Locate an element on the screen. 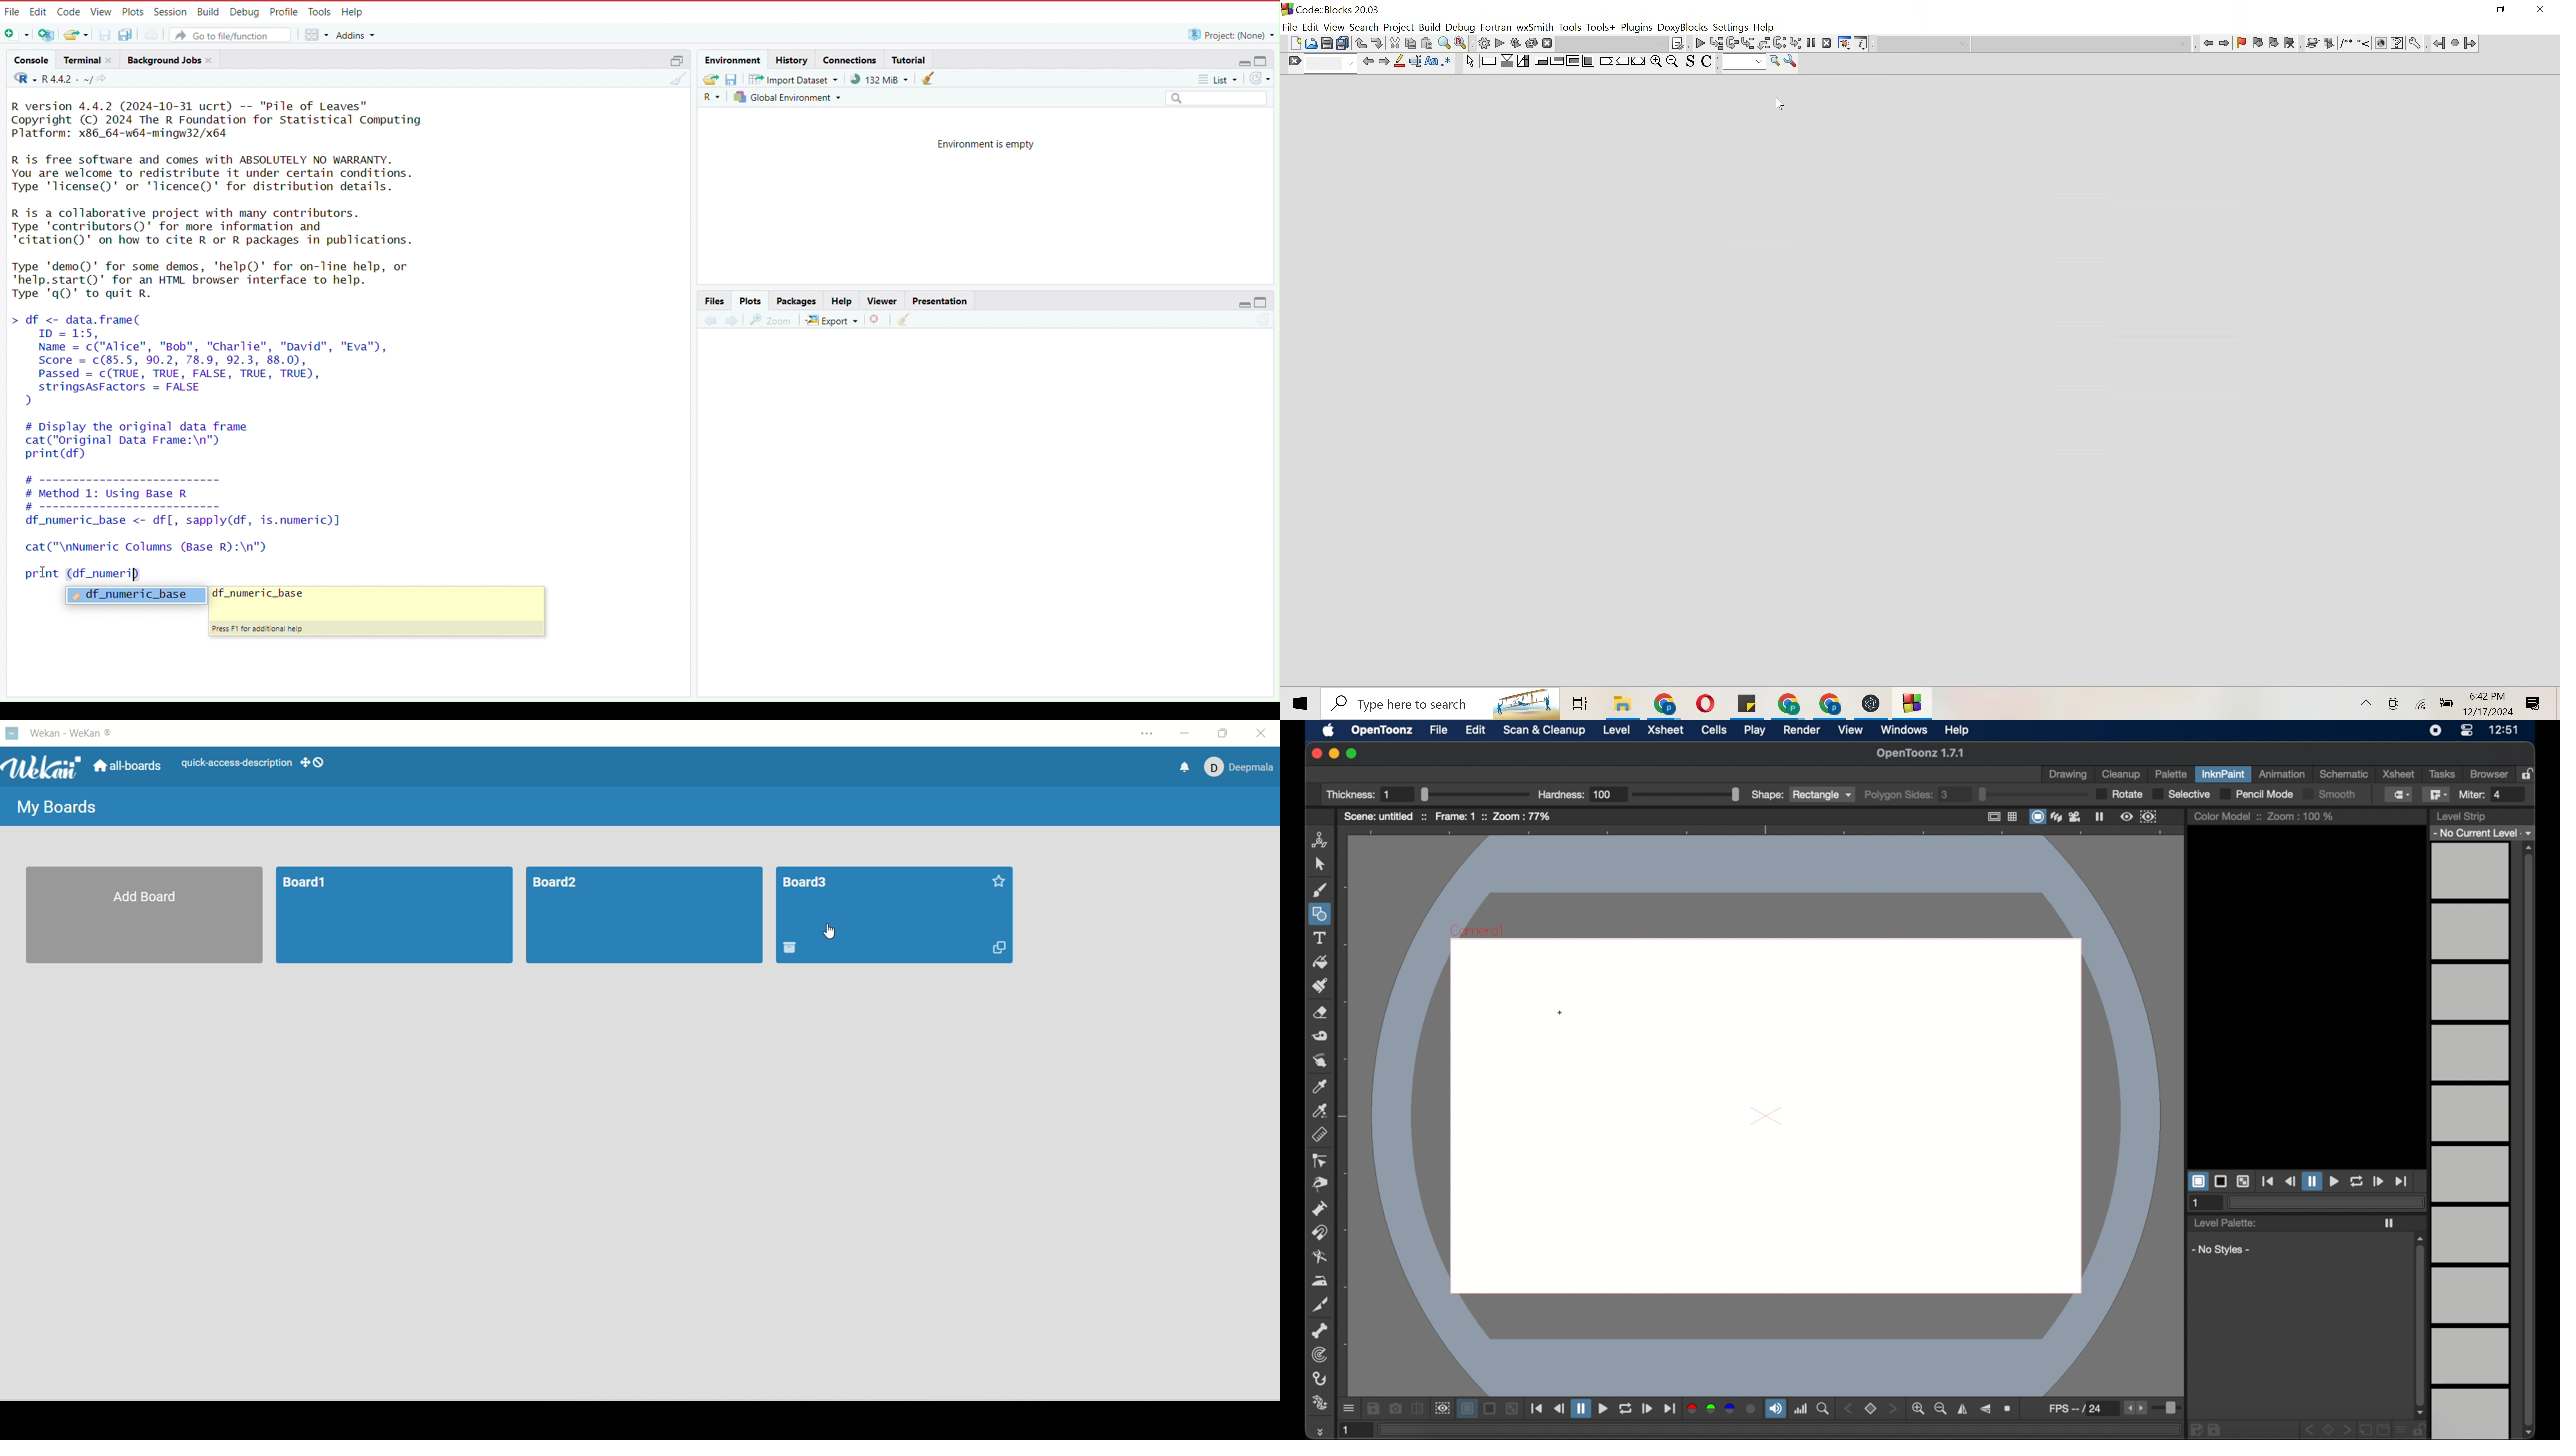 Image resolution: width=2576 pixels, height=1456 pixels. text is located at coordinates (237, 761).